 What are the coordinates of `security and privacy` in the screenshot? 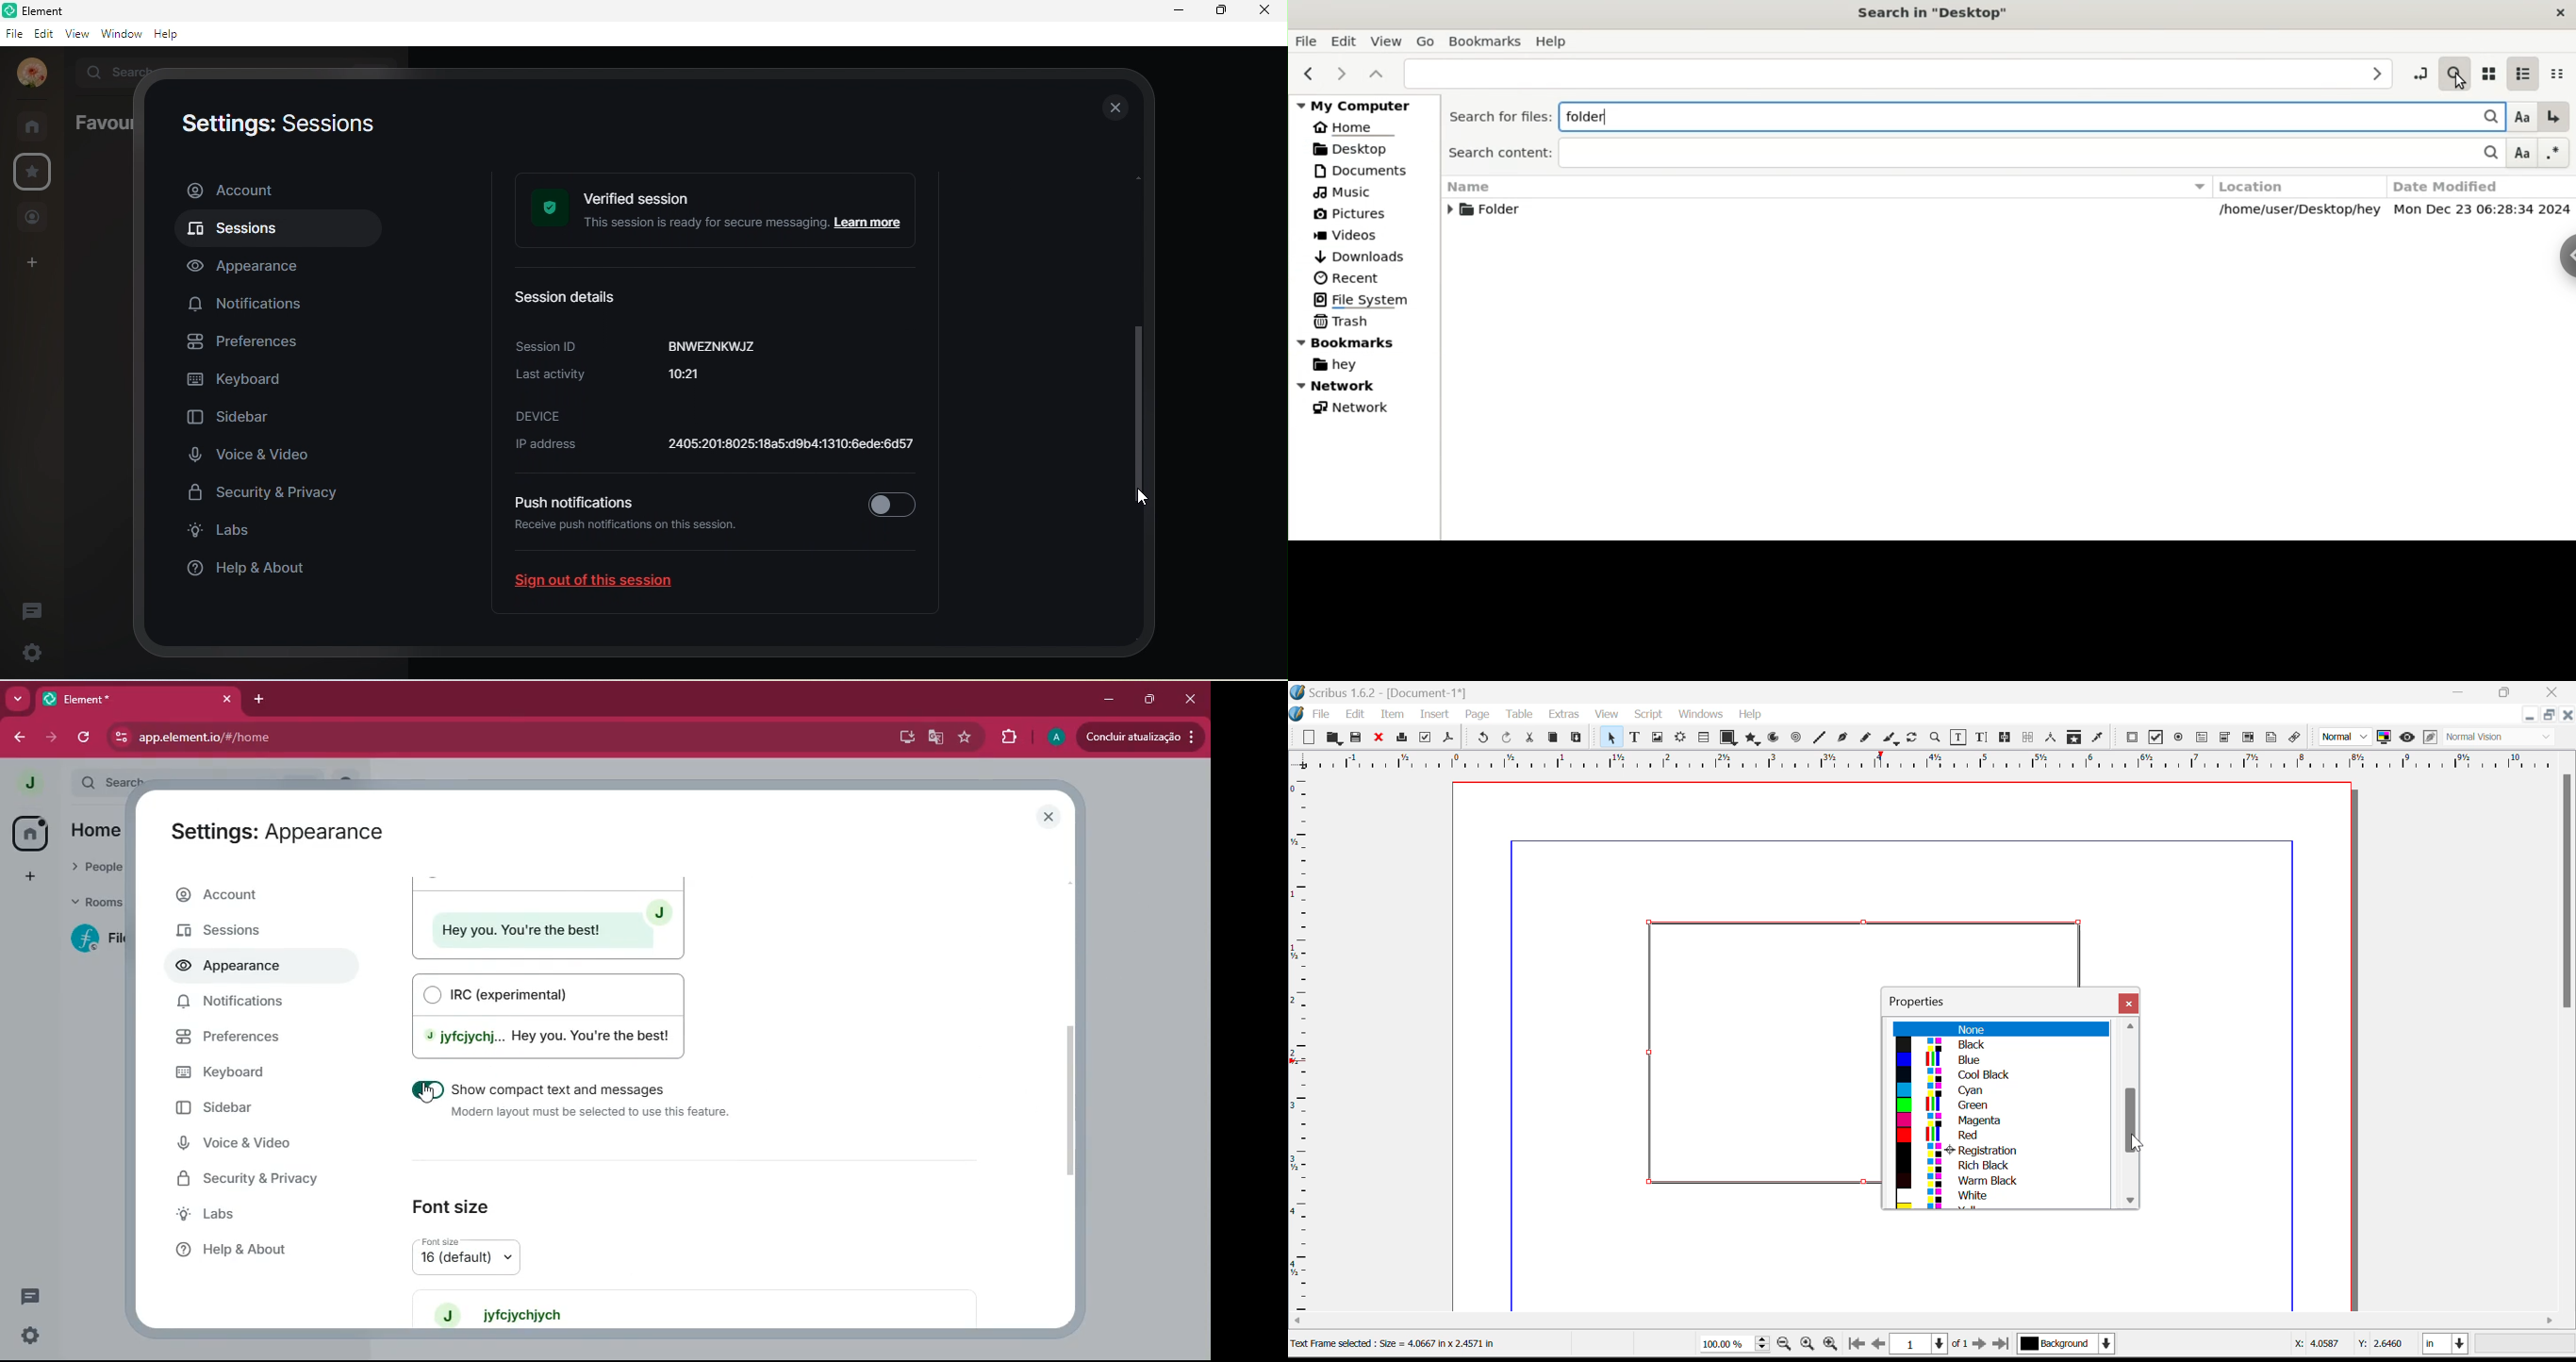 It's located at (273, 495).